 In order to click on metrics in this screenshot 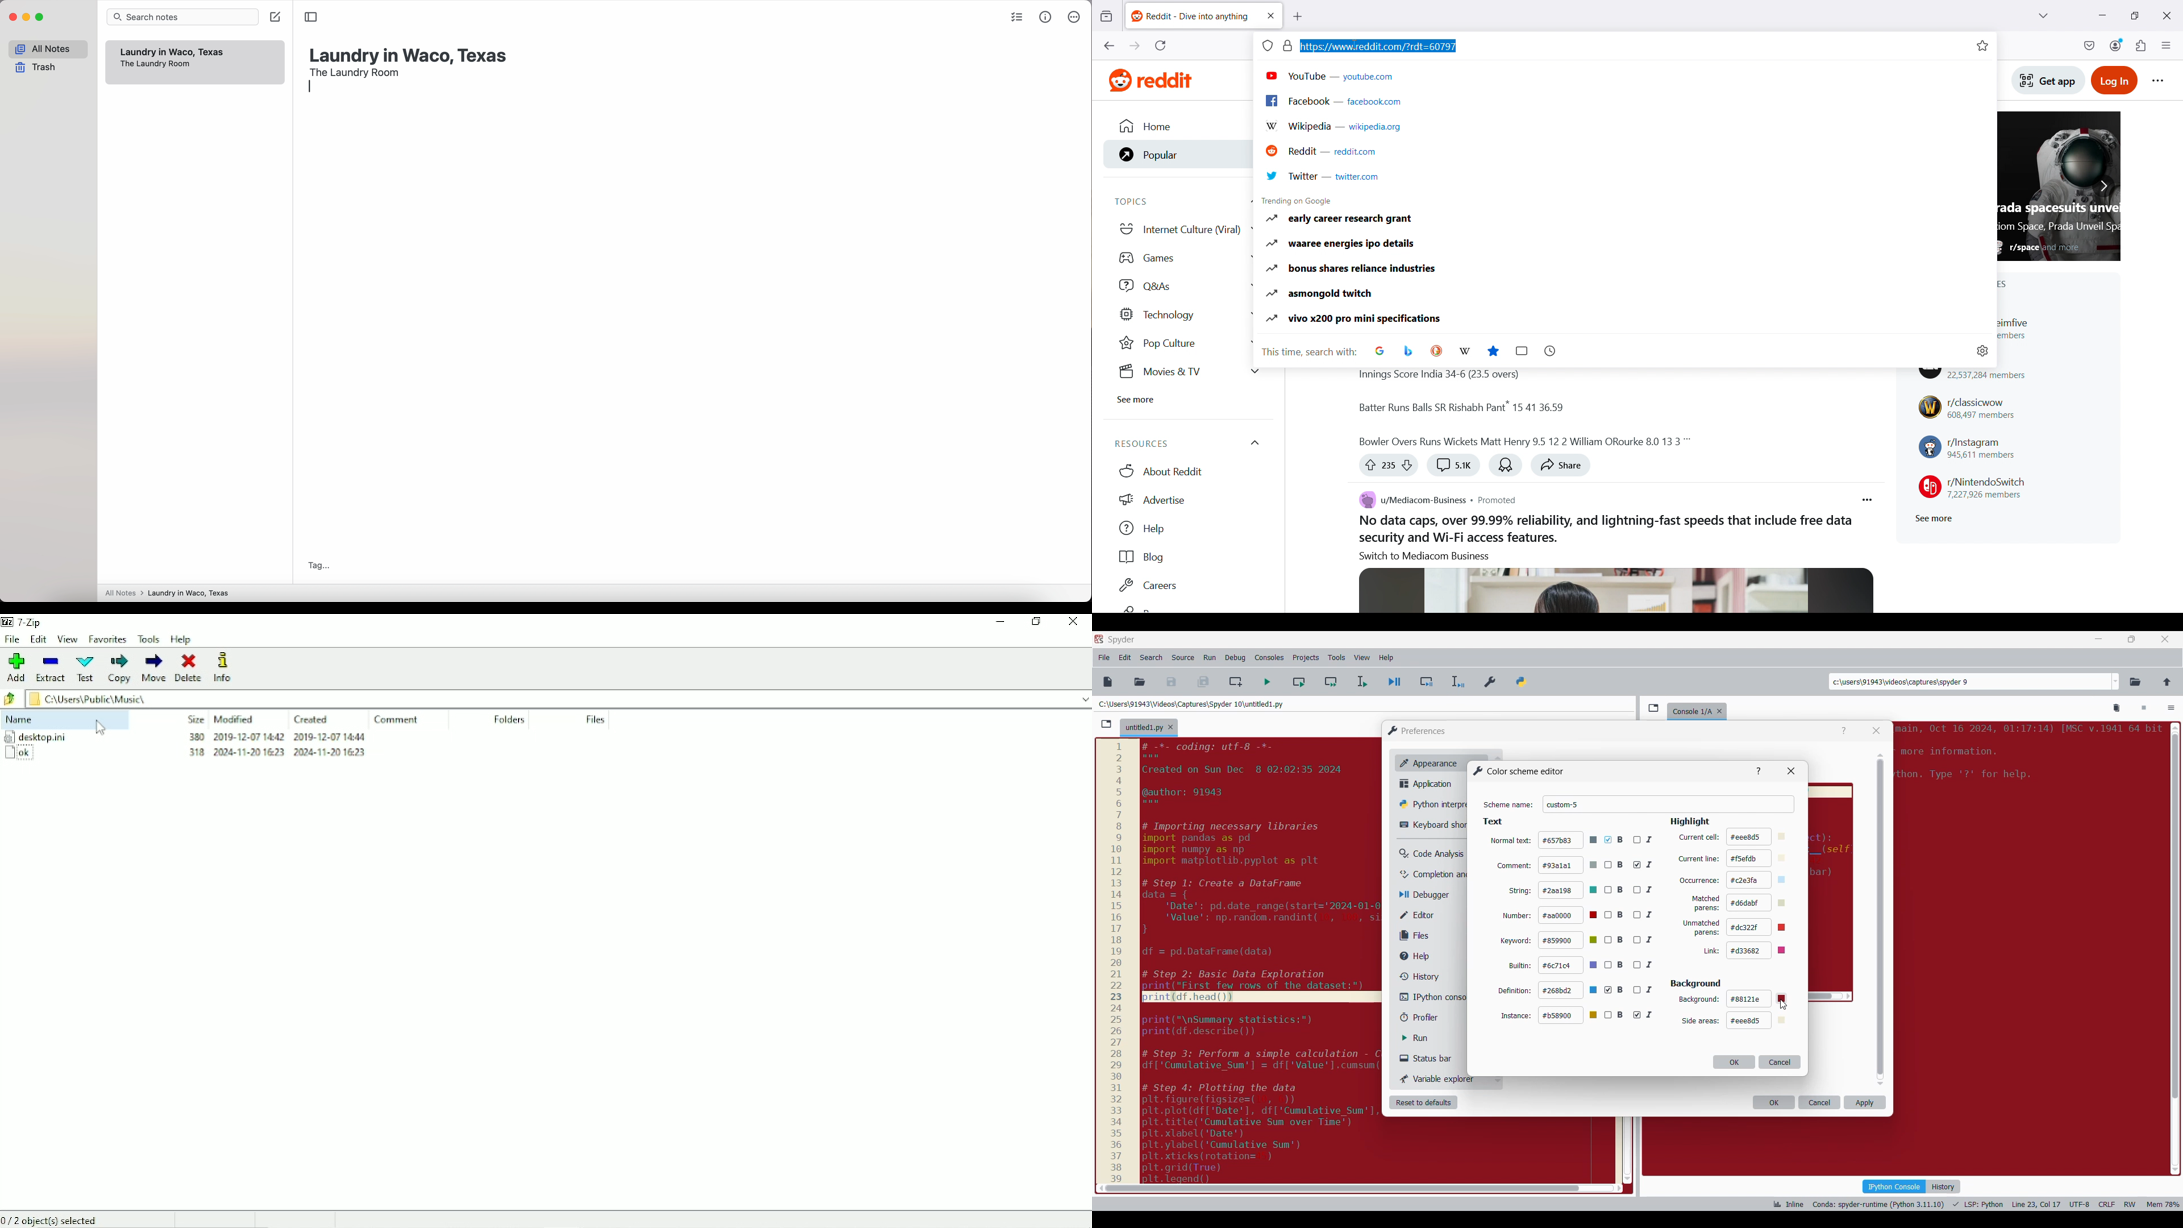, I will do `click(1046, 16)`.